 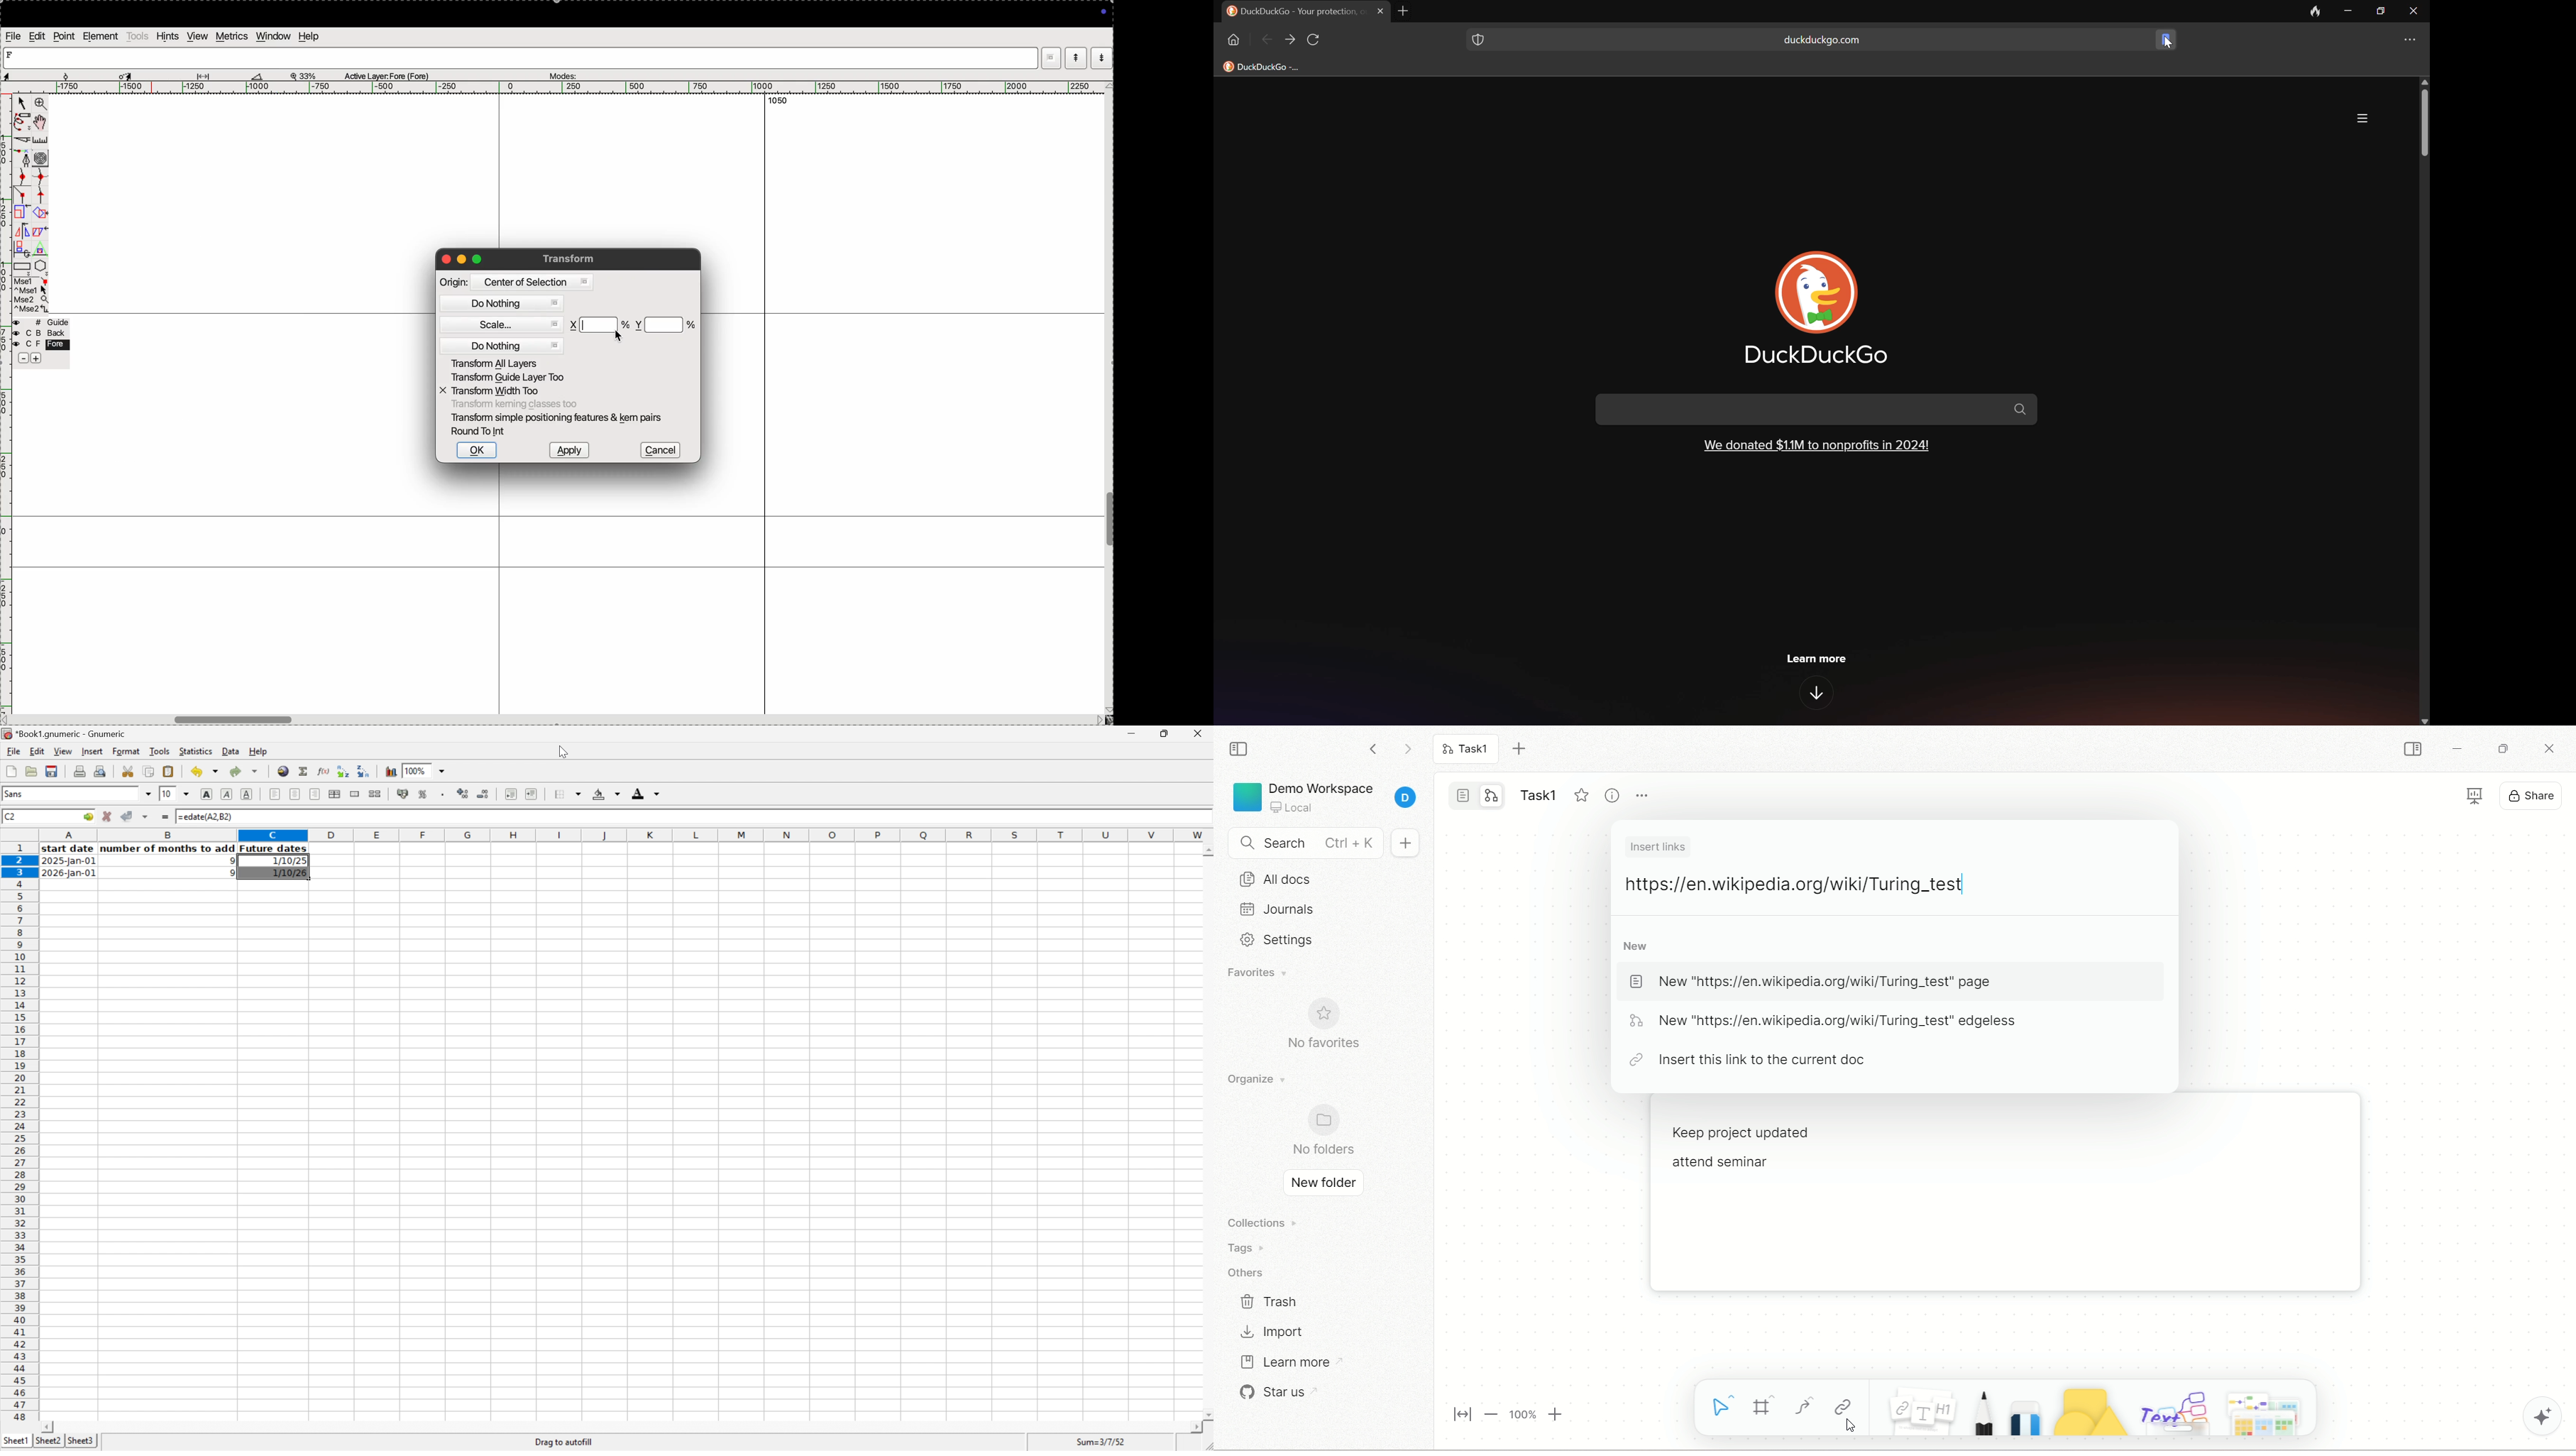 What do you see at coordinates (504, 345) in the screenshot?
I see `do nothing` at bounding box center [504, 345].